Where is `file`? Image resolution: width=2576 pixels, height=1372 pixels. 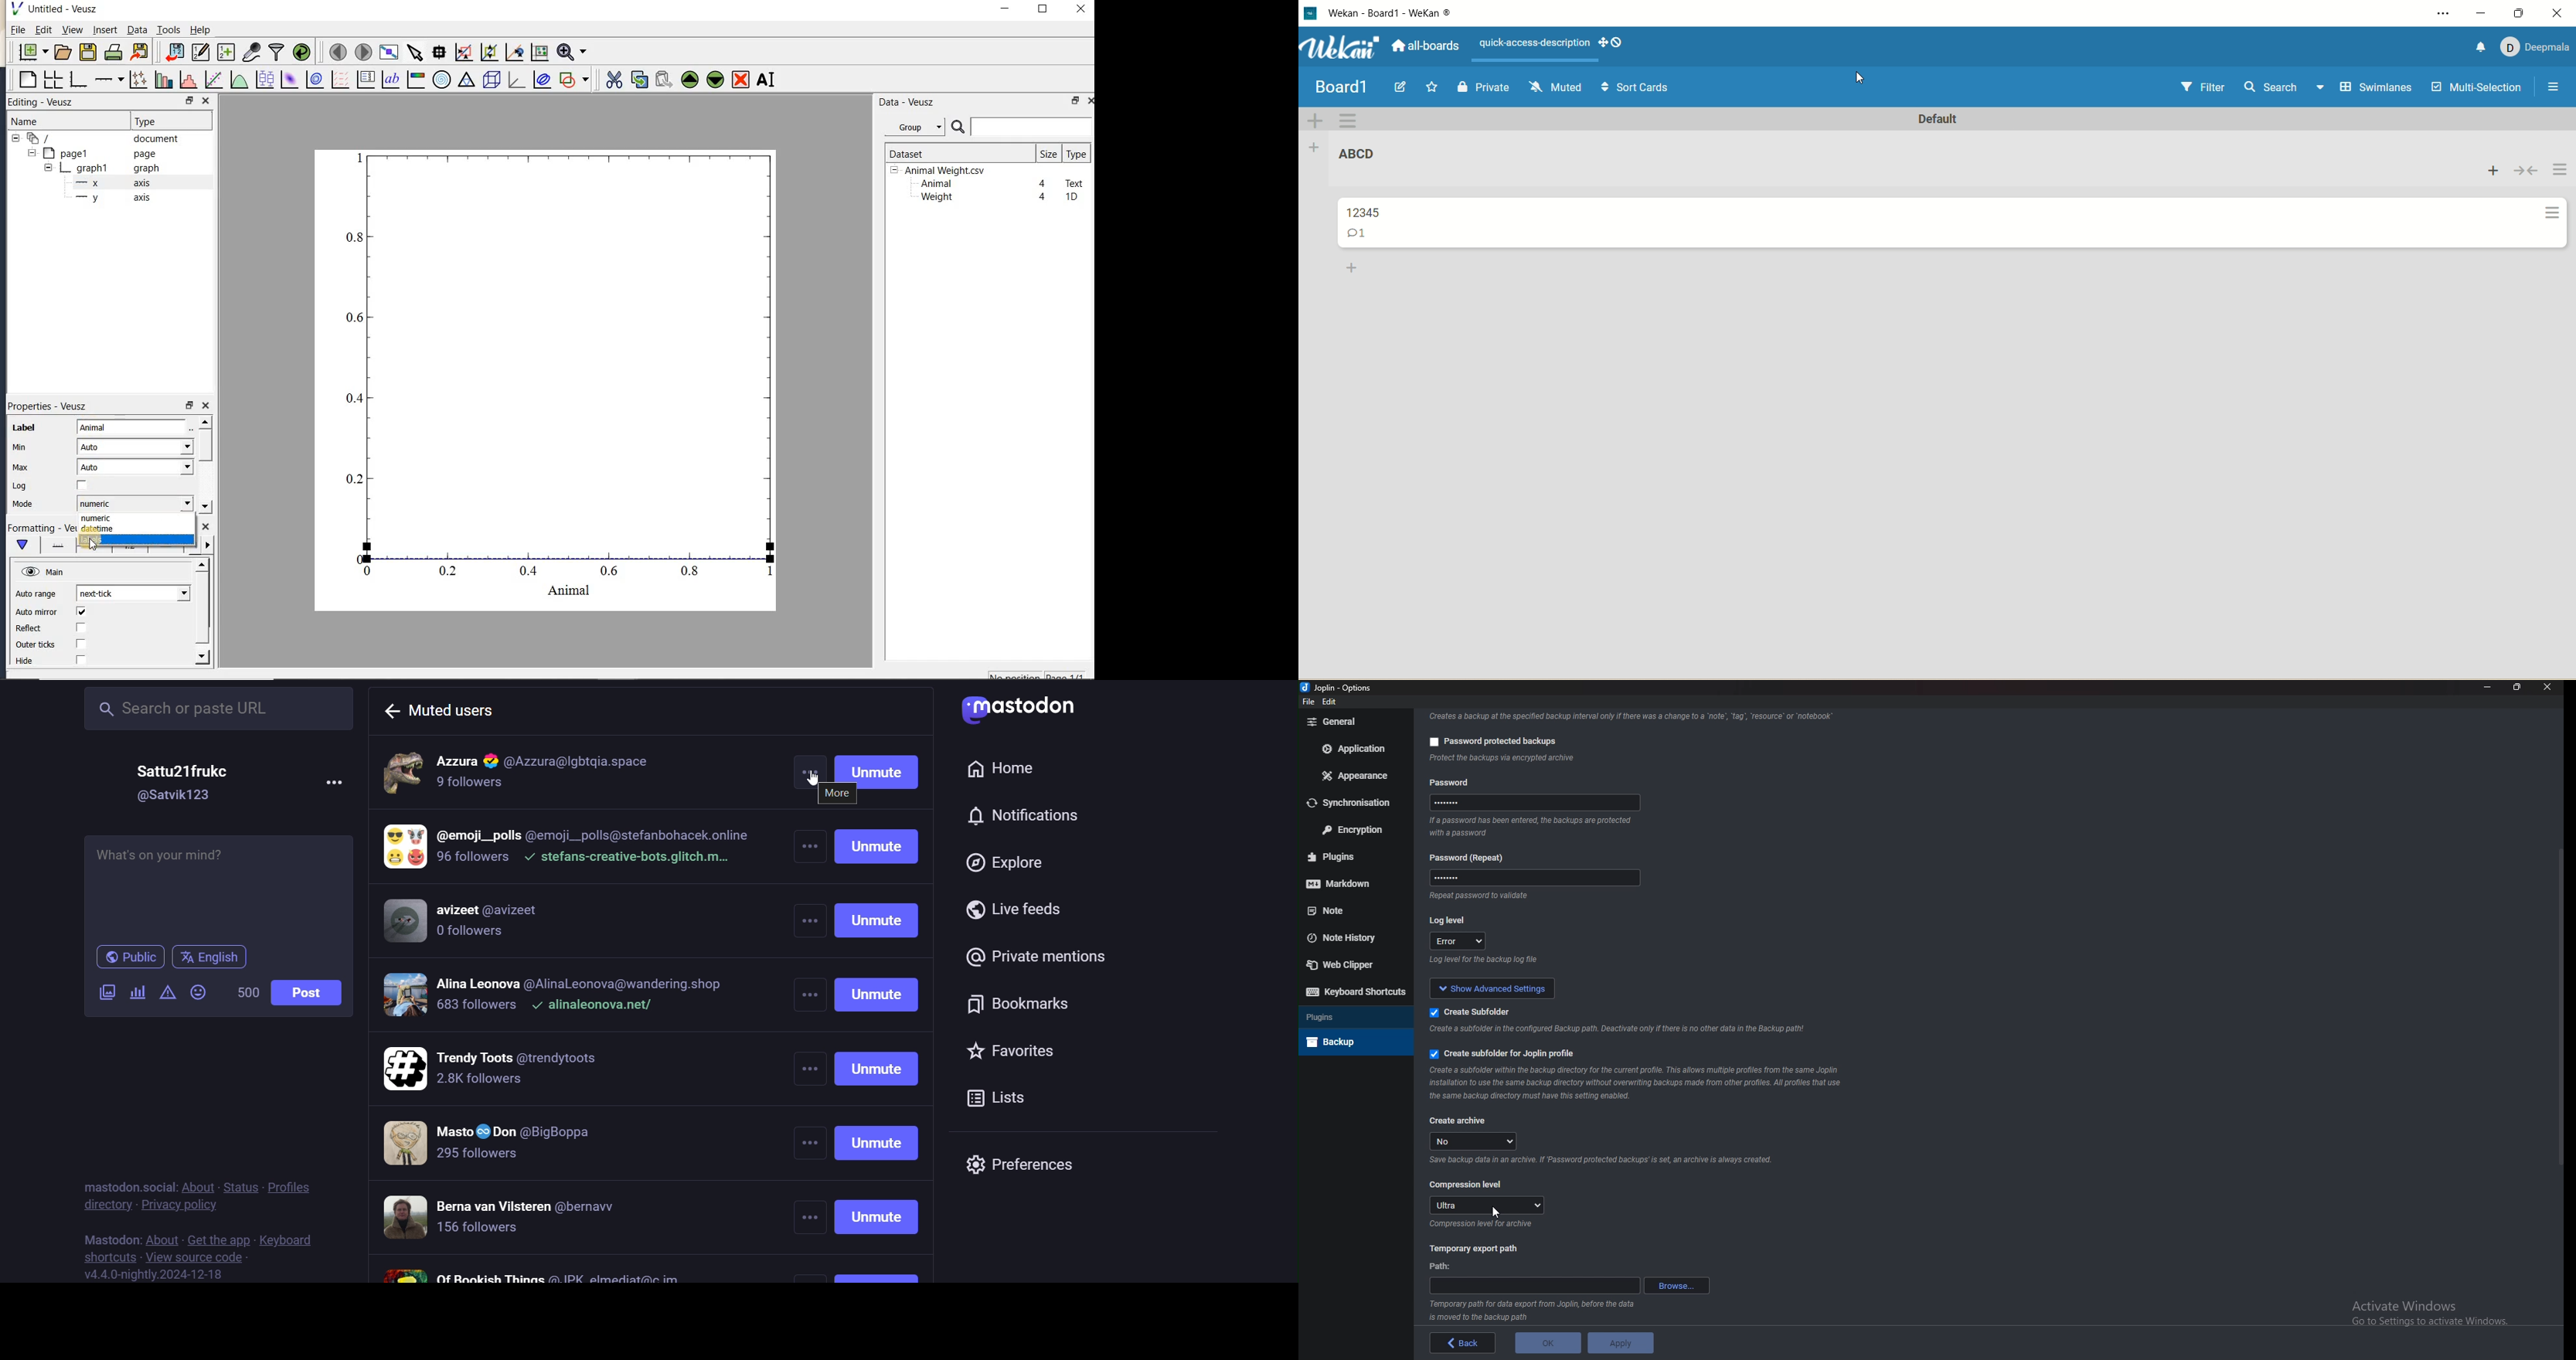 file is located at coordinates (1308, 702).